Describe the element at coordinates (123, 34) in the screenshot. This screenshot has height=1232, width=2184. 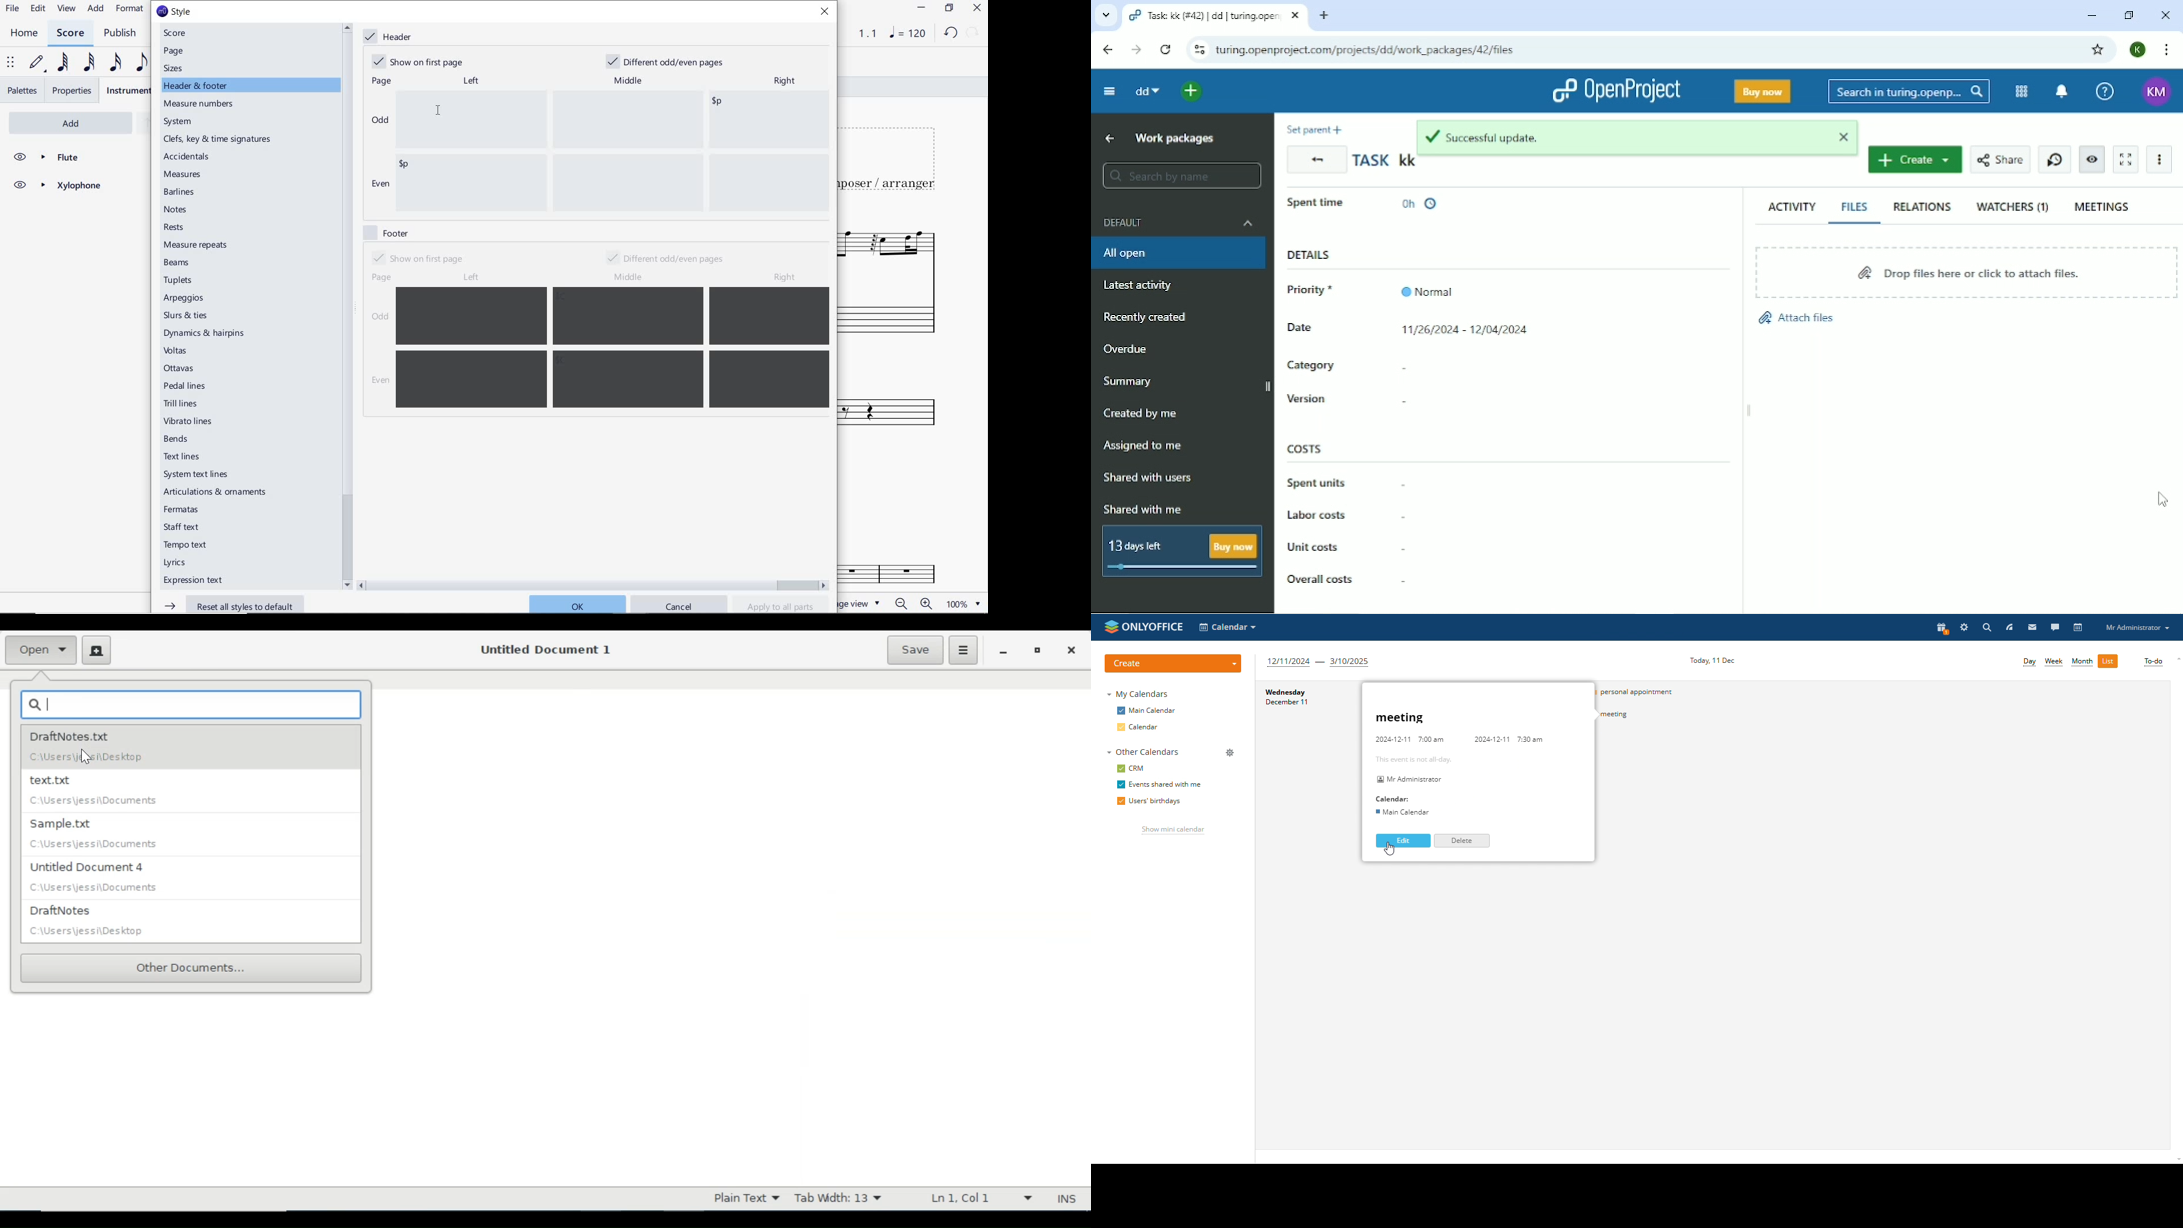
I see `PUBLISH` at that location.